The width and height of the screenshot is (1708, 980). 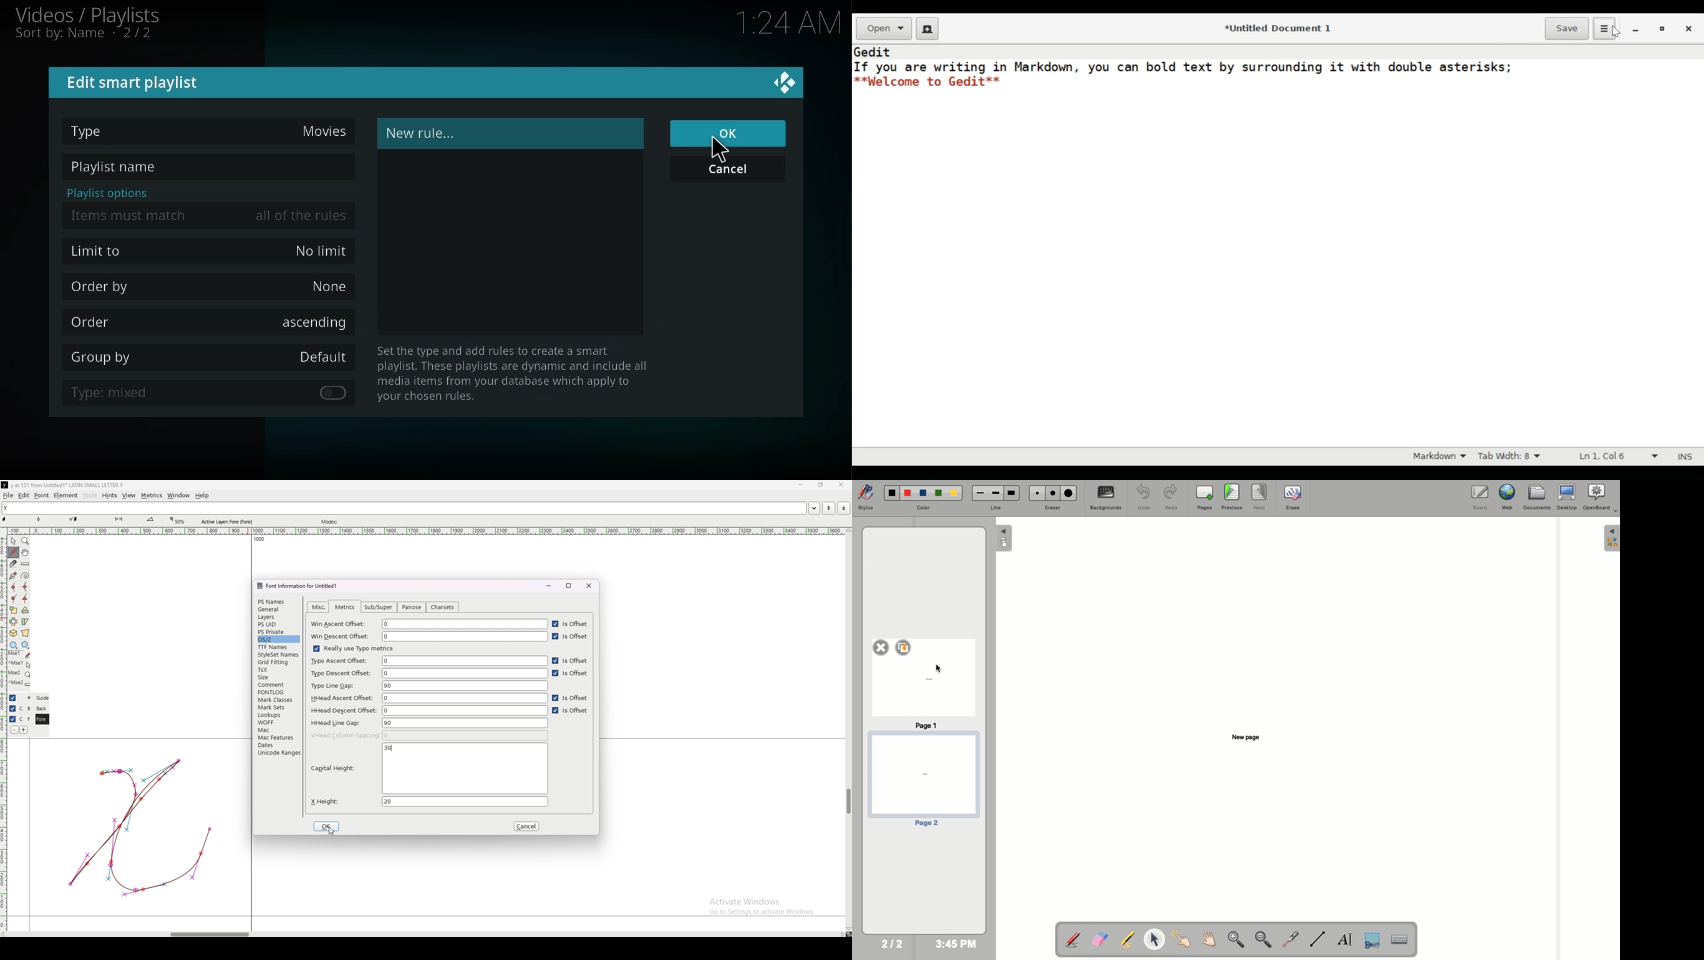 What do you see at coordinates (892, 493) in the screenshot?
I see `Color 1` at bounding box center [892, 493].